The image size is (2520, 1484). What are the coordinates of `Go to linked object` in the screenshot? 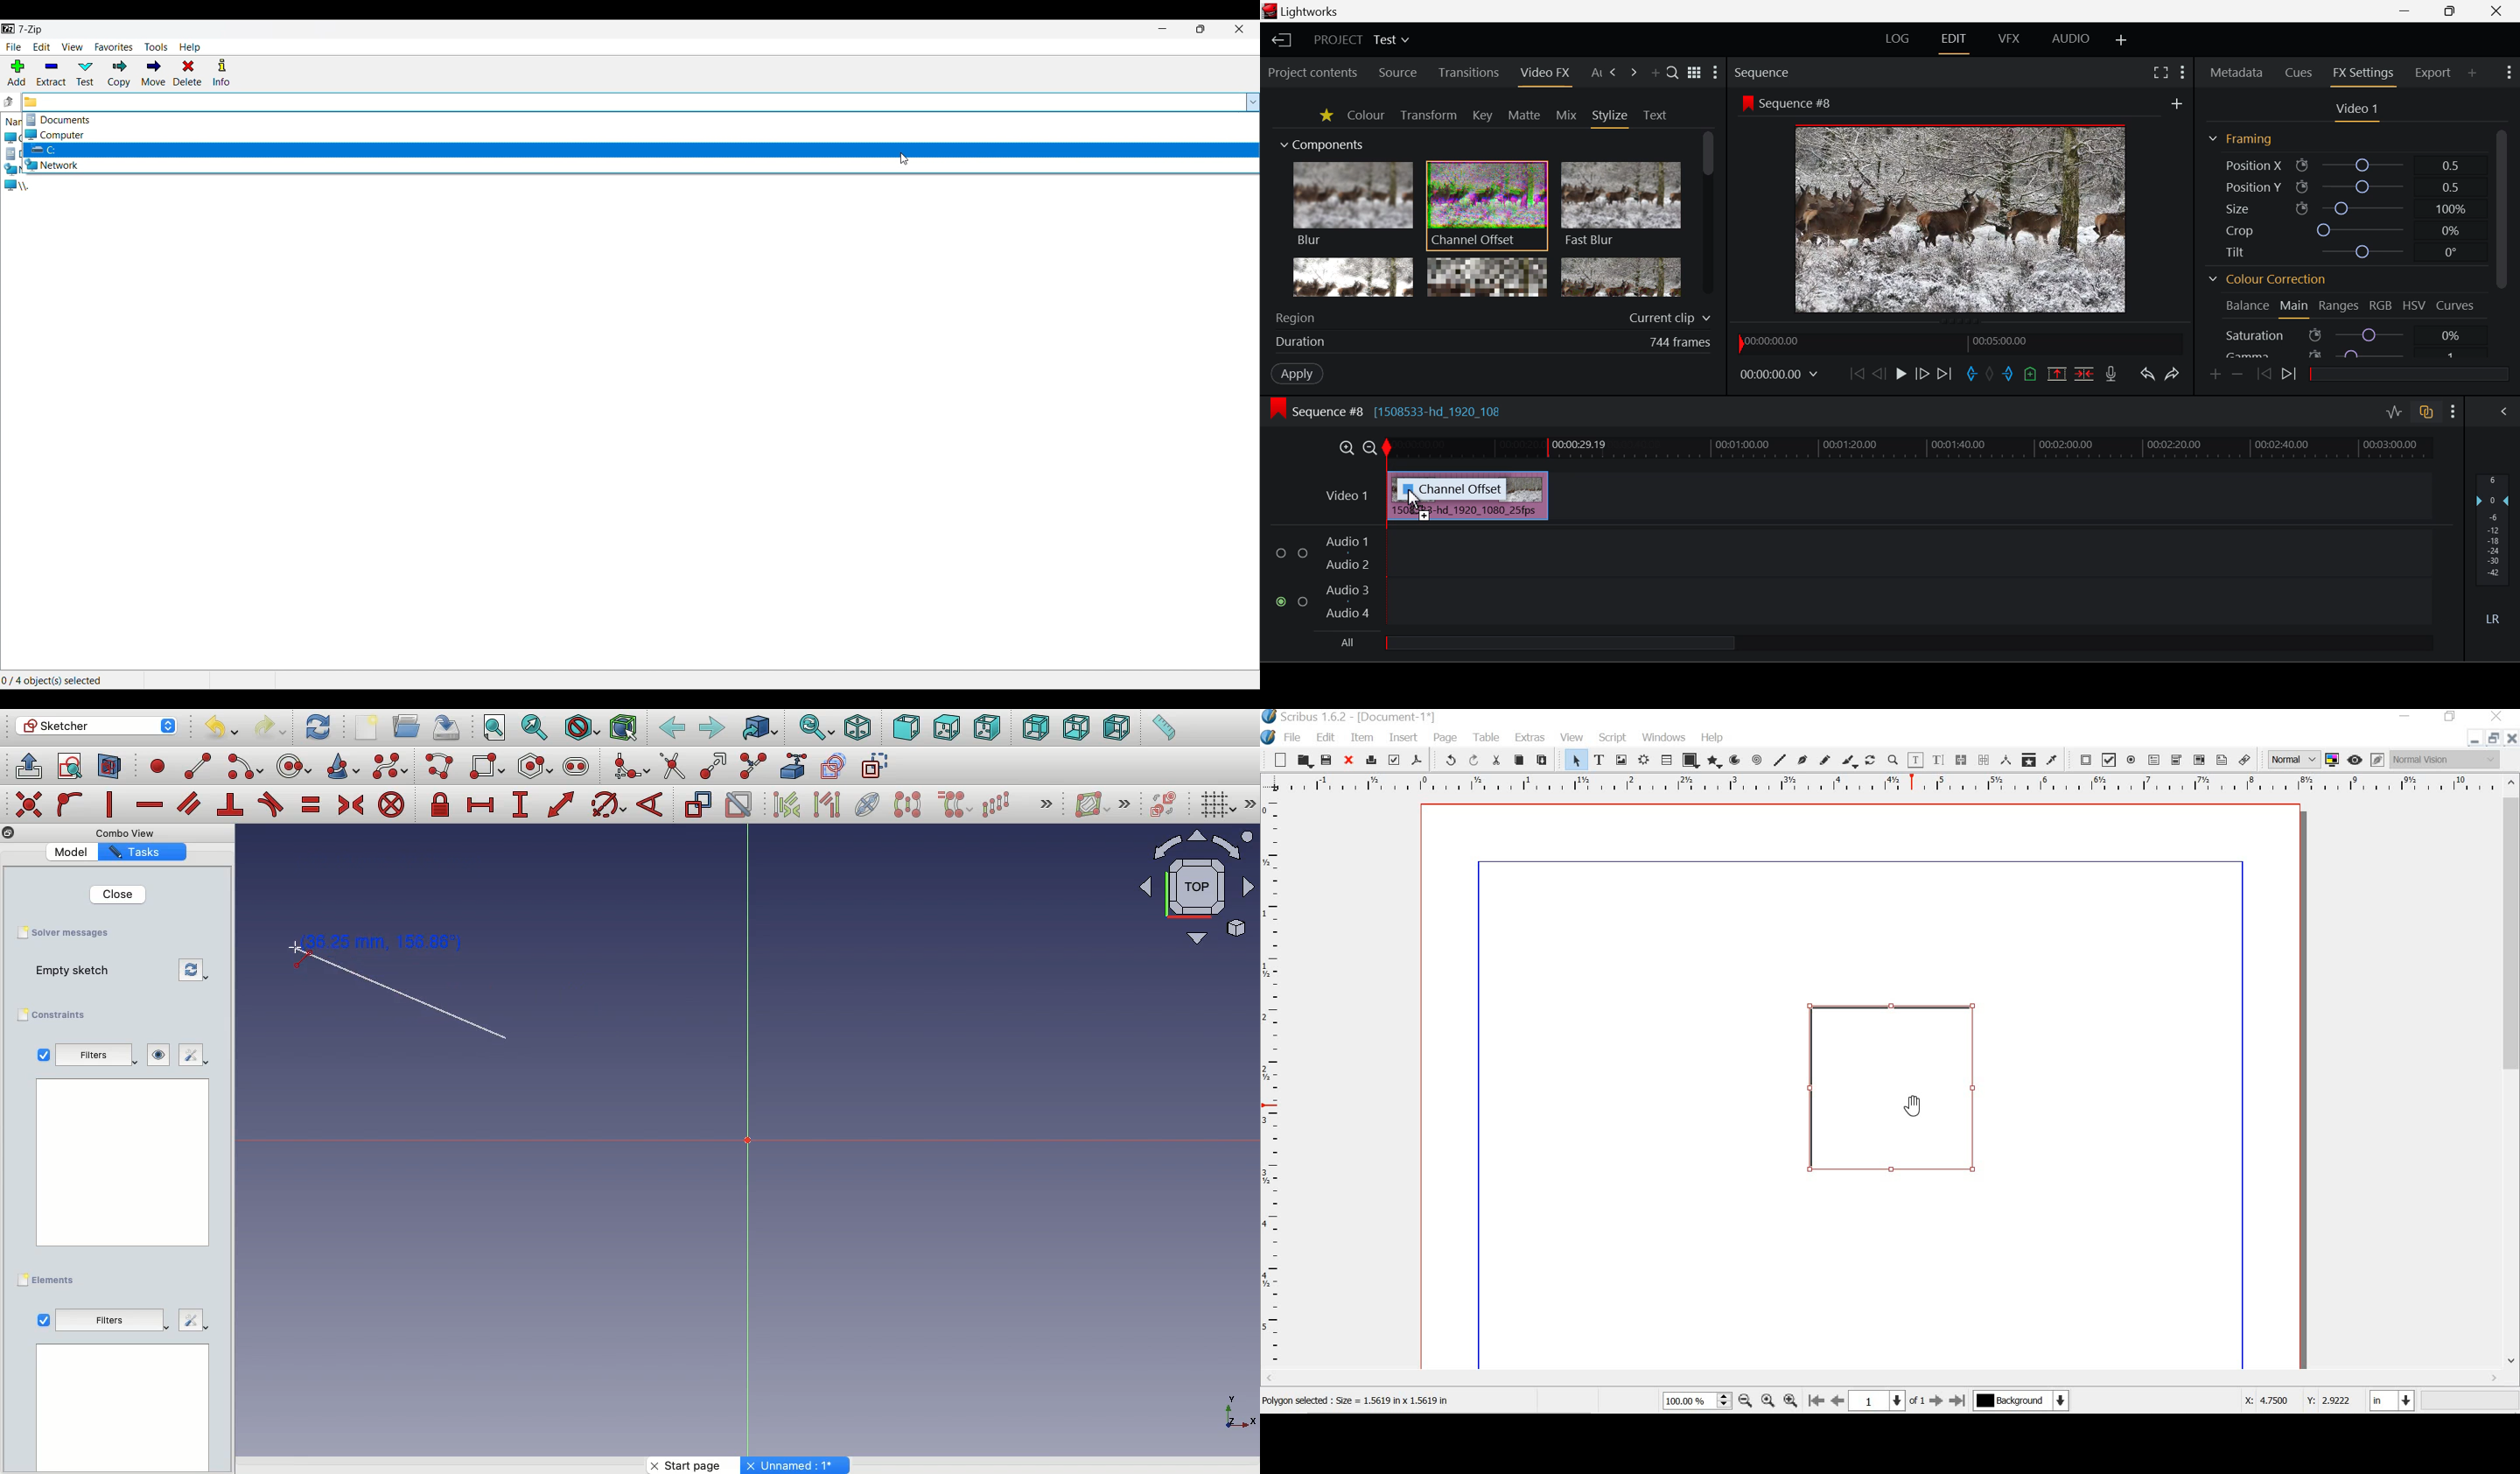 It's located at (760, 727).